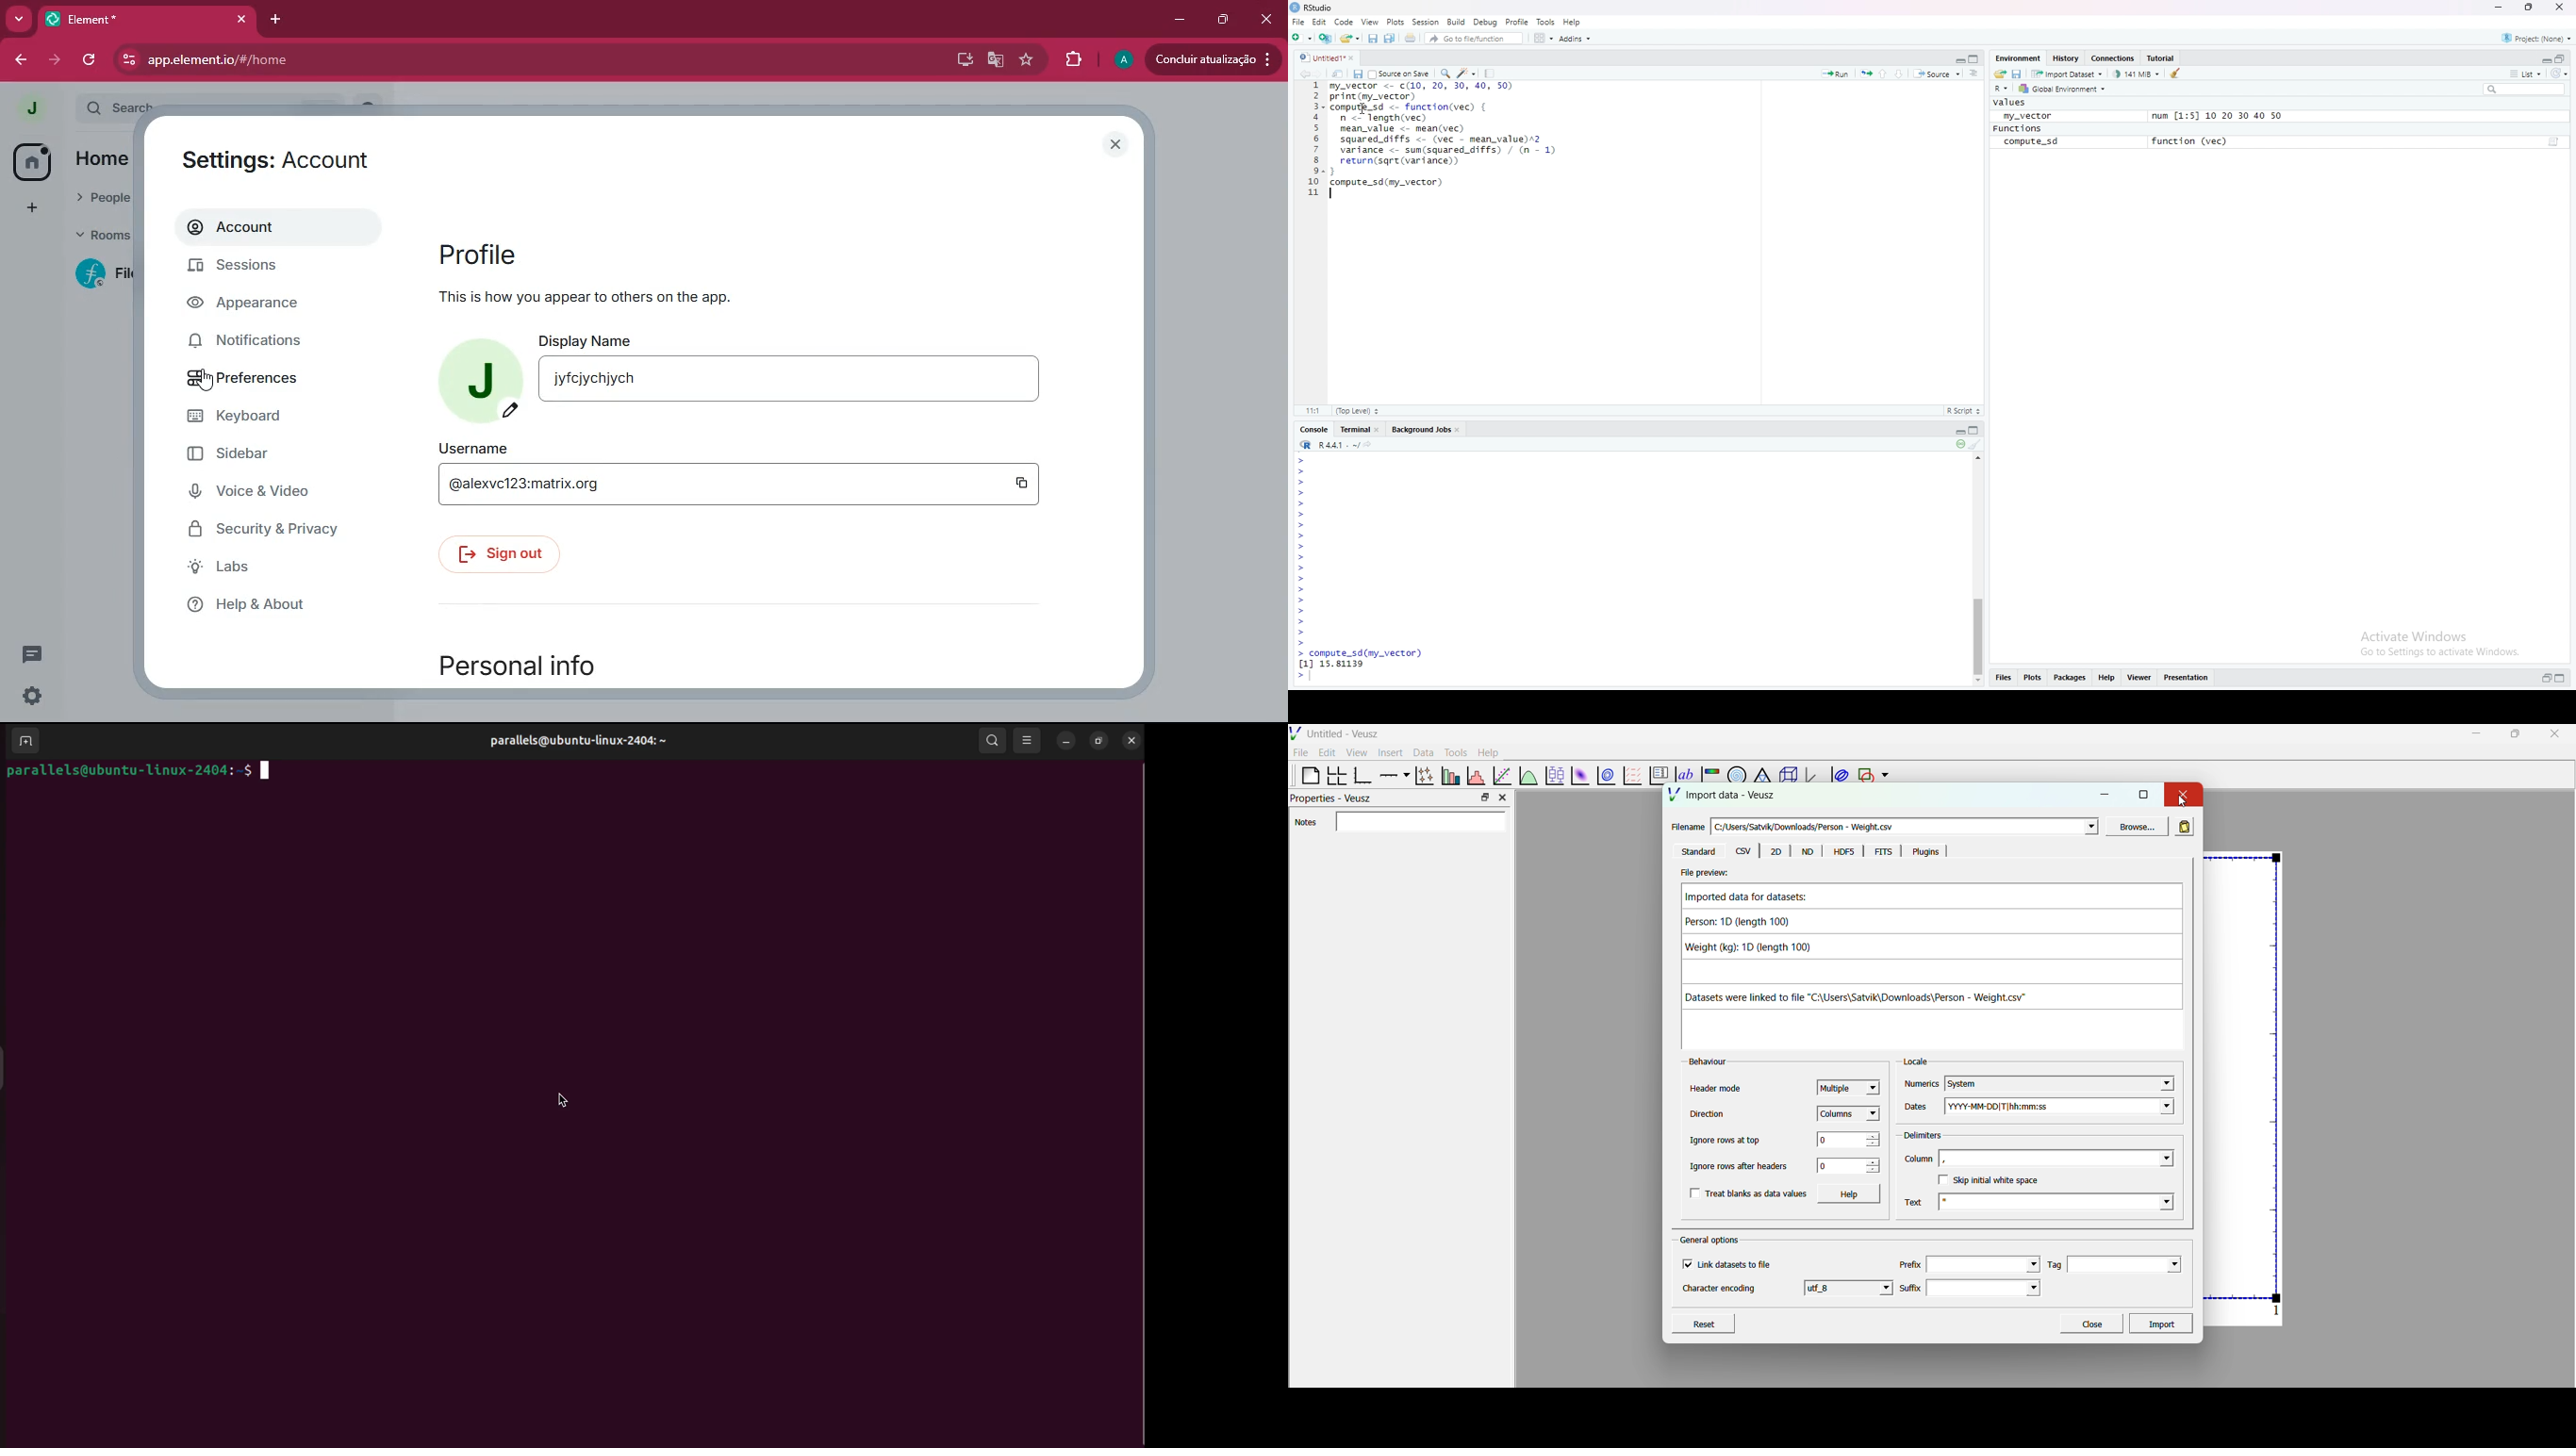  I want to click on Maximize/Restore, so click(2561, 58).